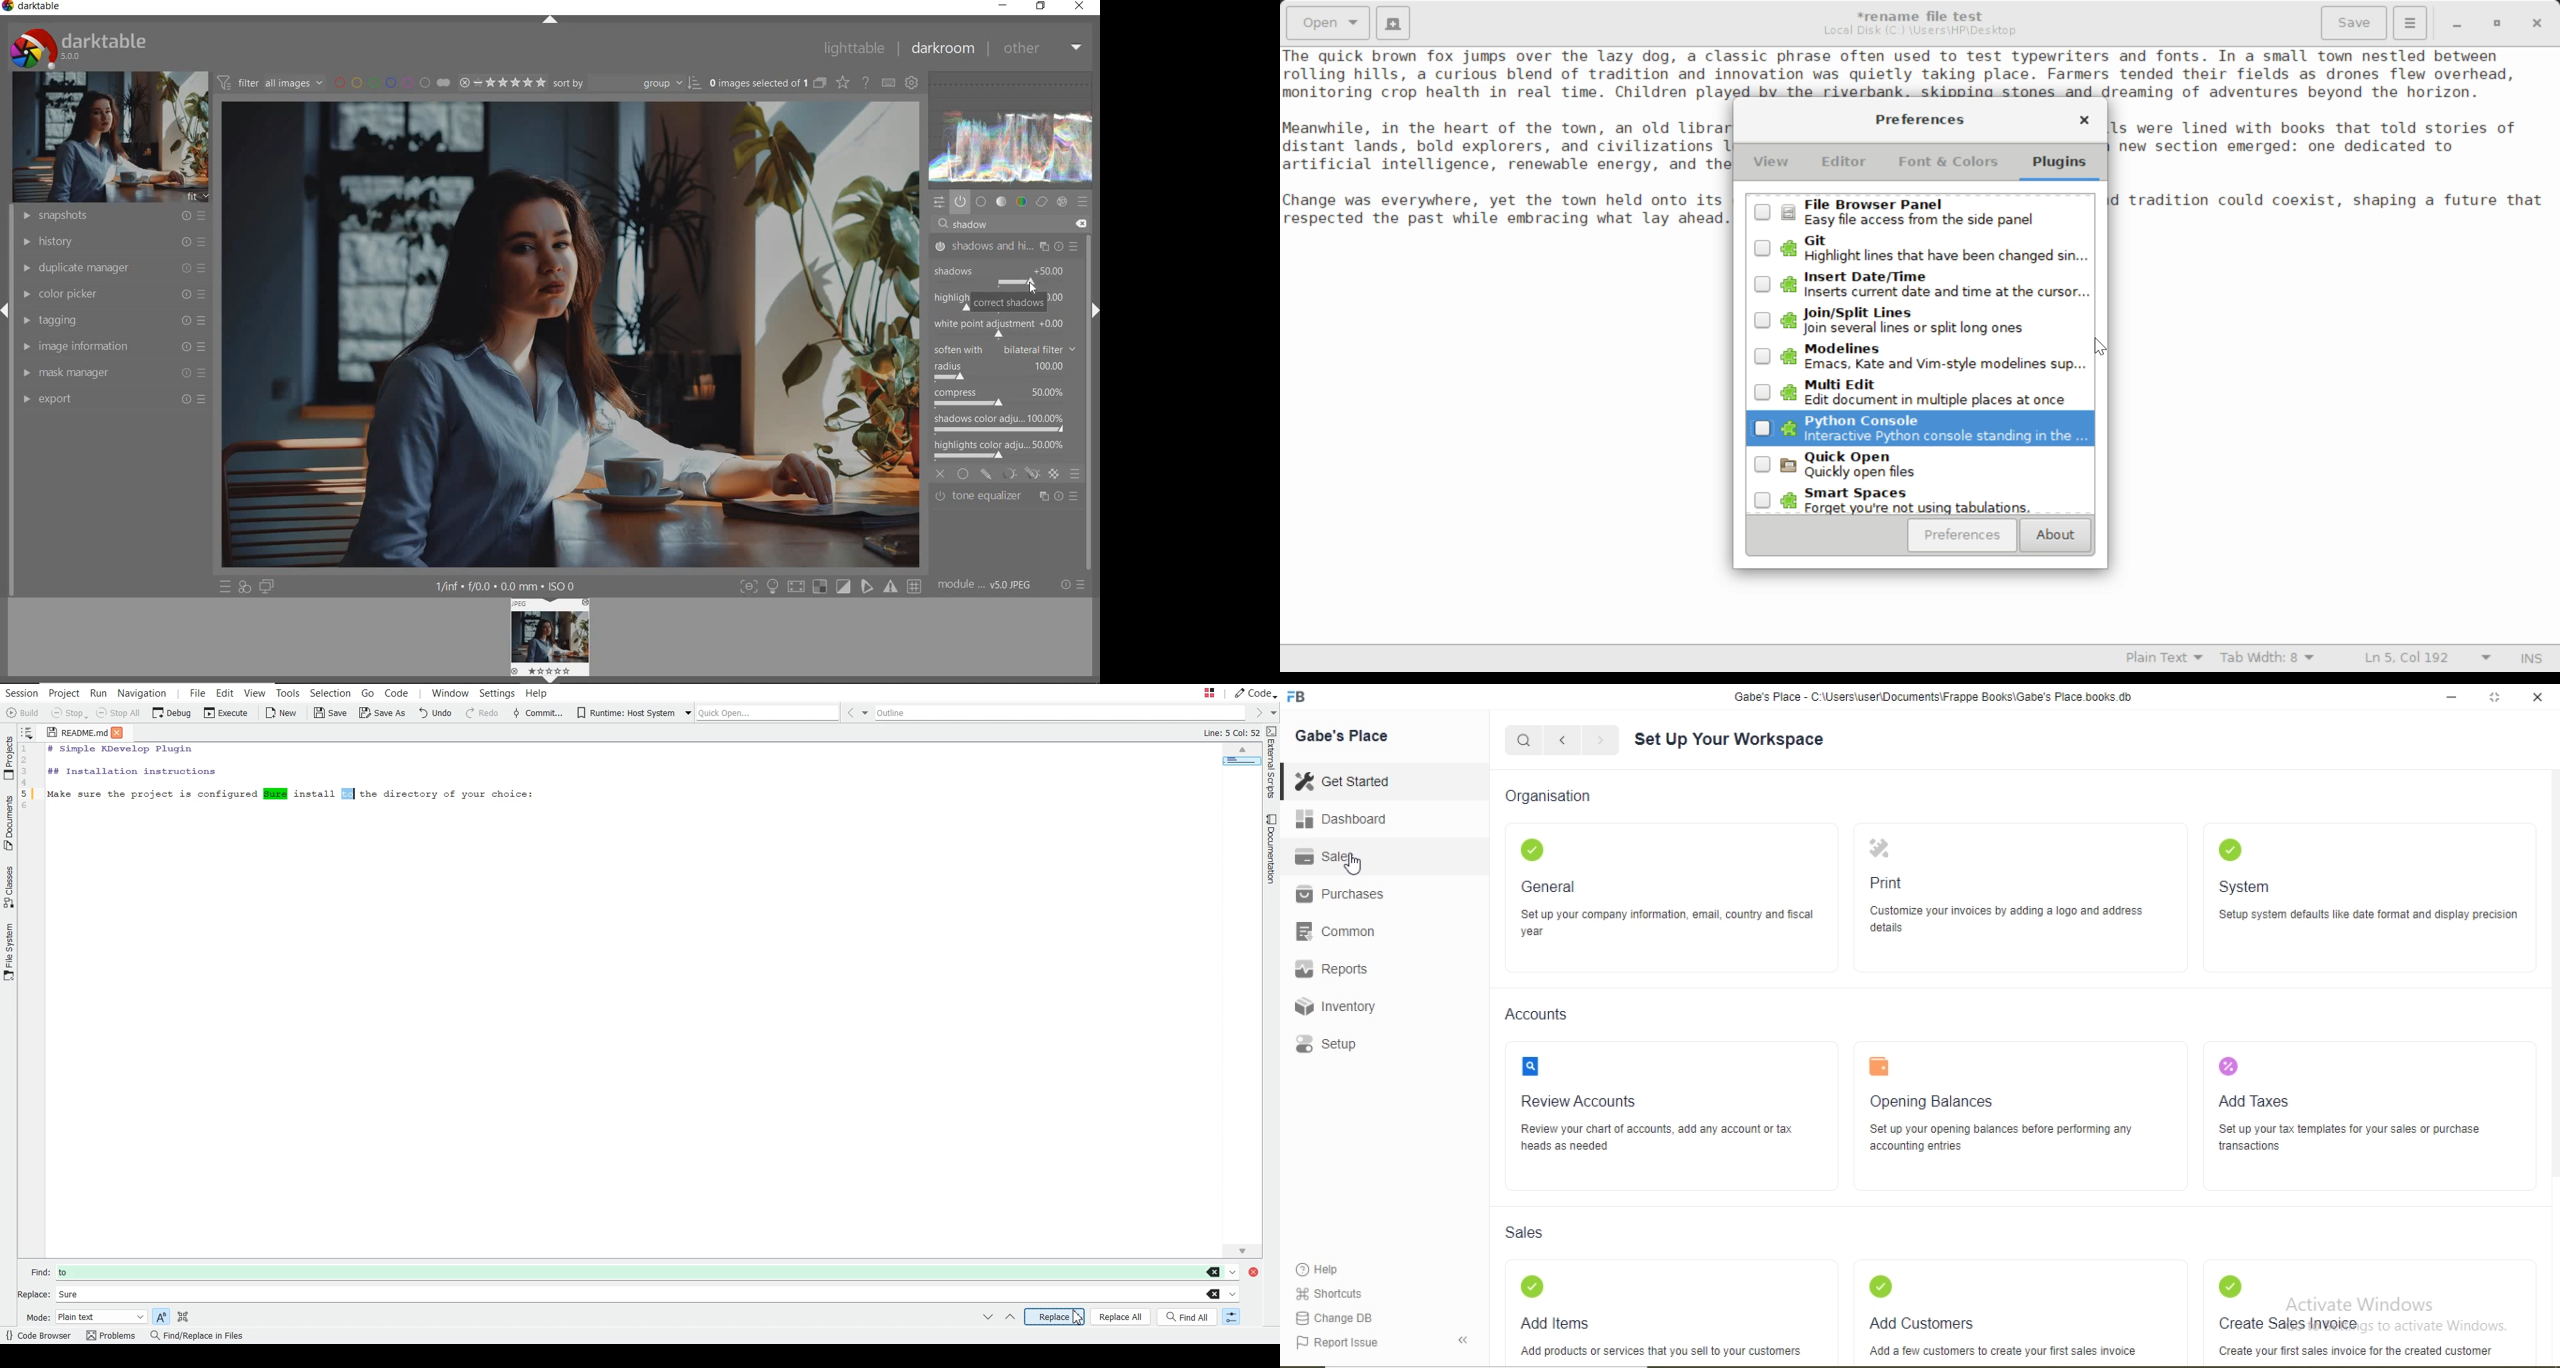 This screenshot has width=2576, height=1372. I want to click on darktable, so click(37, 7).